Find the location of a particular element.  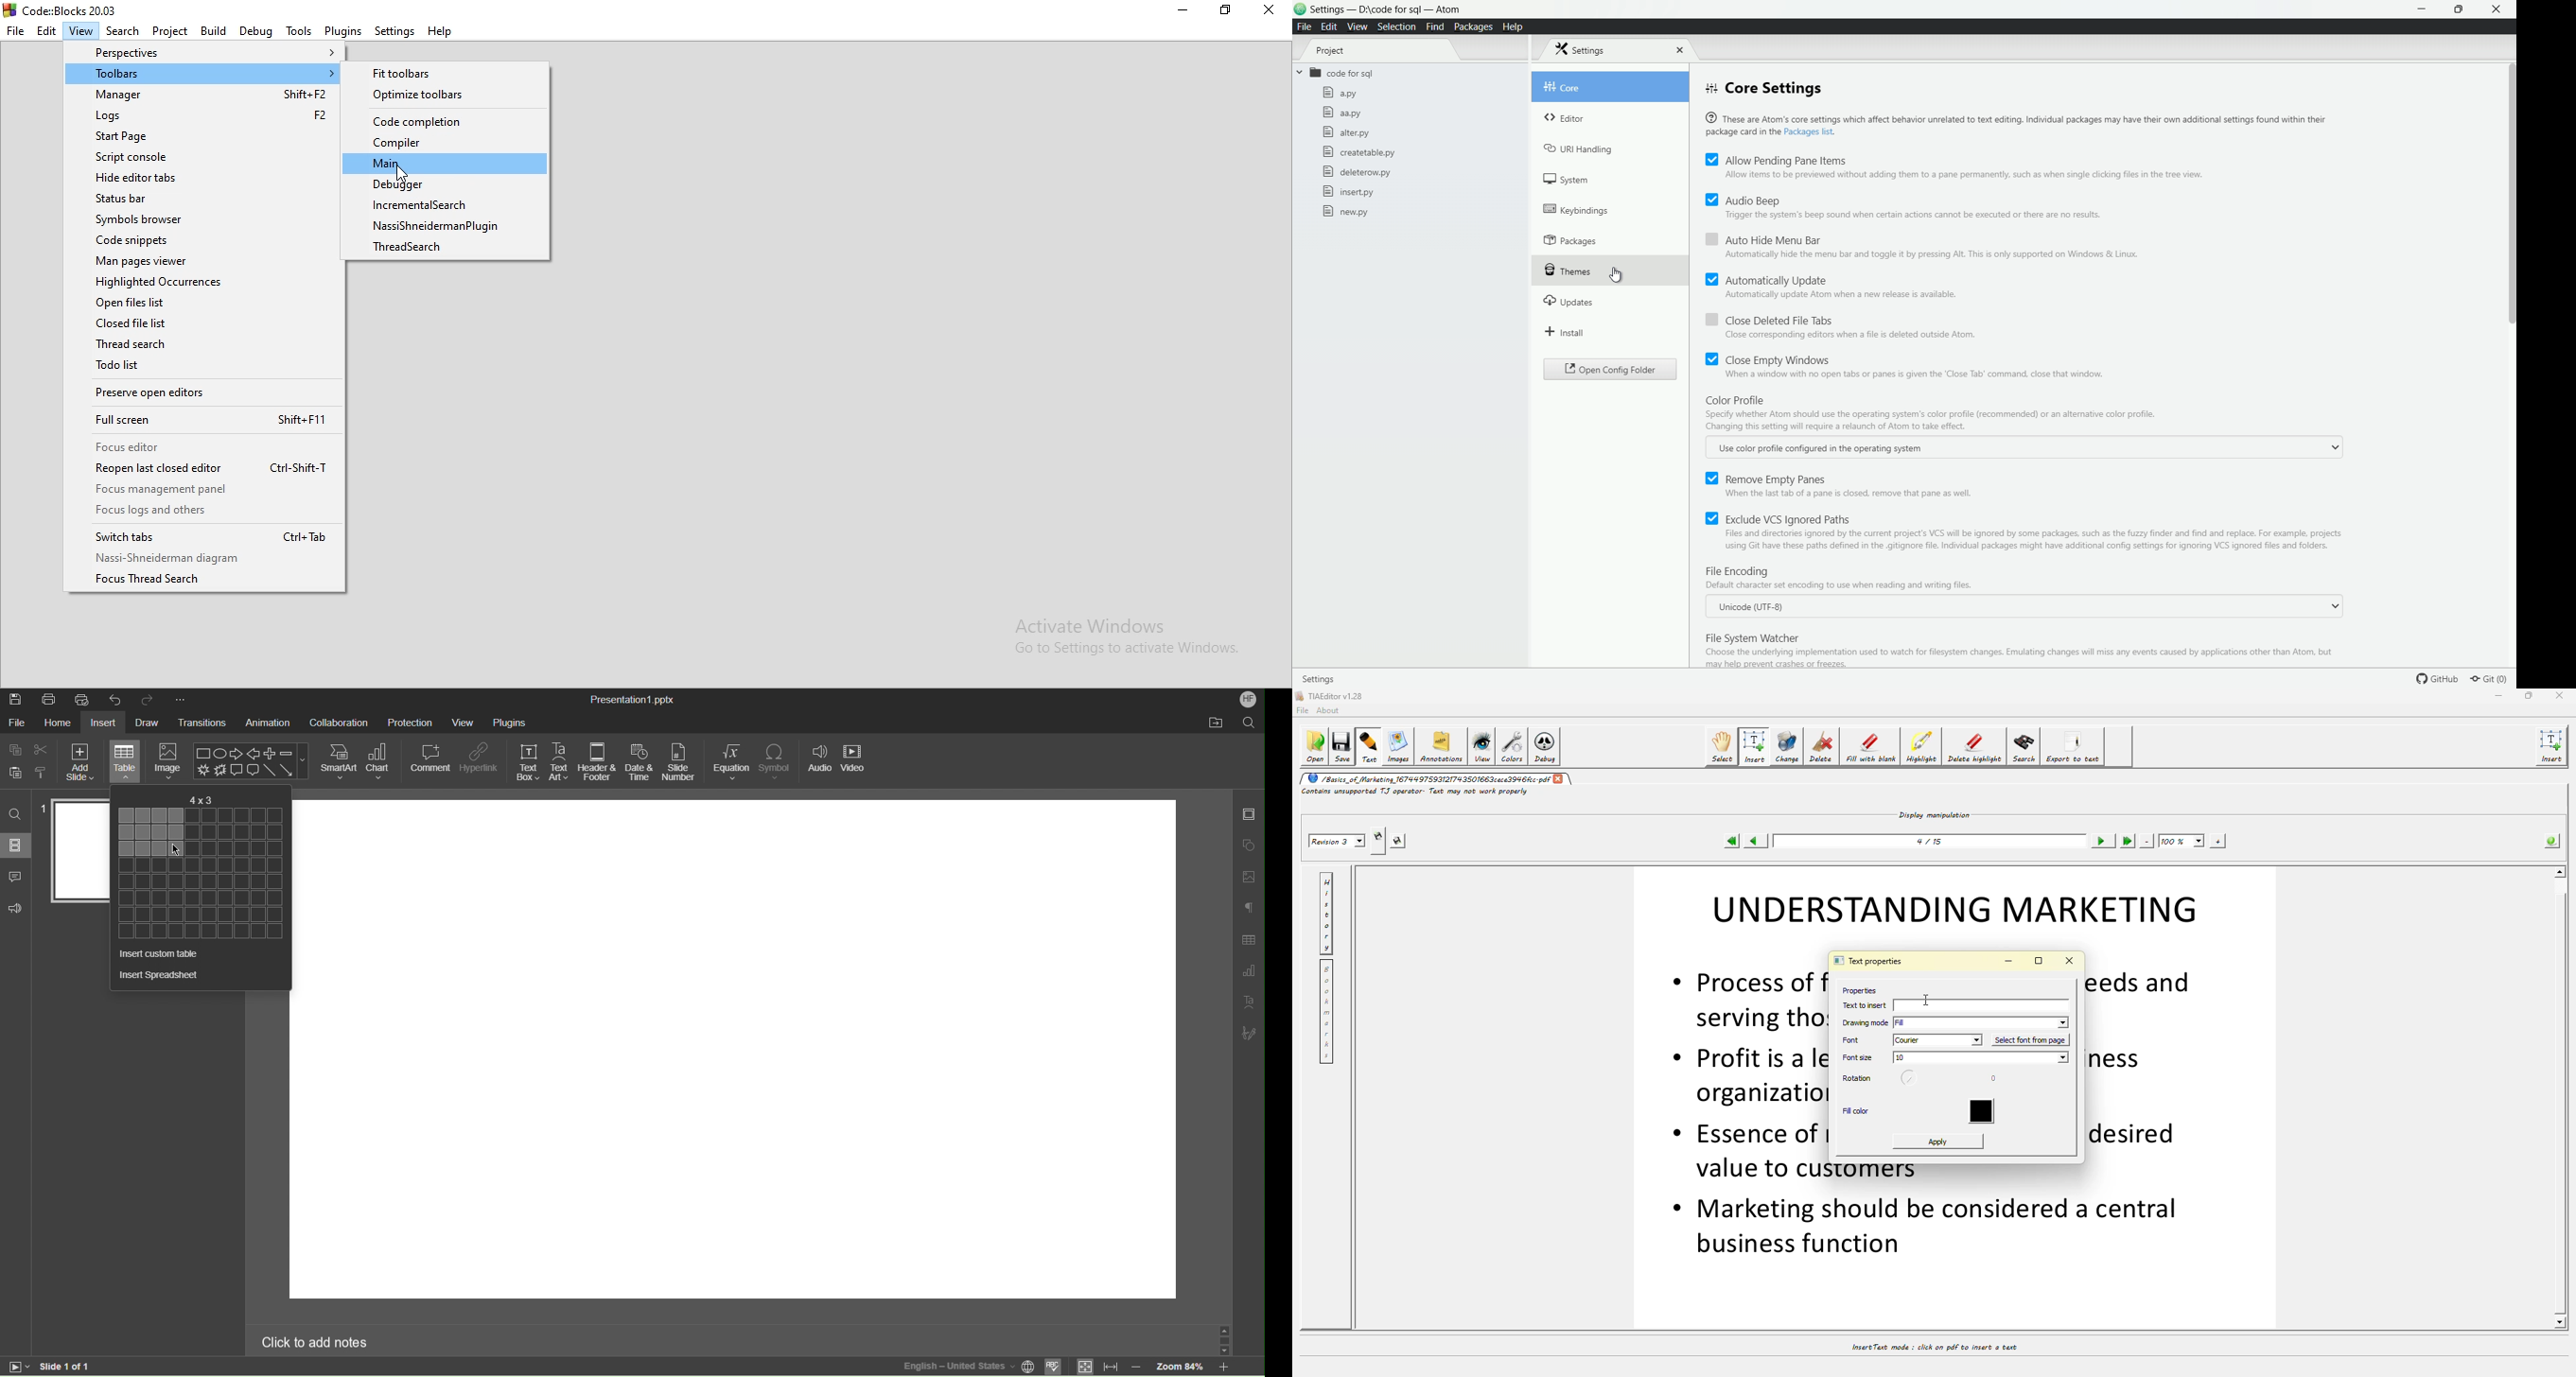

Build  is located at coordinates (213, 31).